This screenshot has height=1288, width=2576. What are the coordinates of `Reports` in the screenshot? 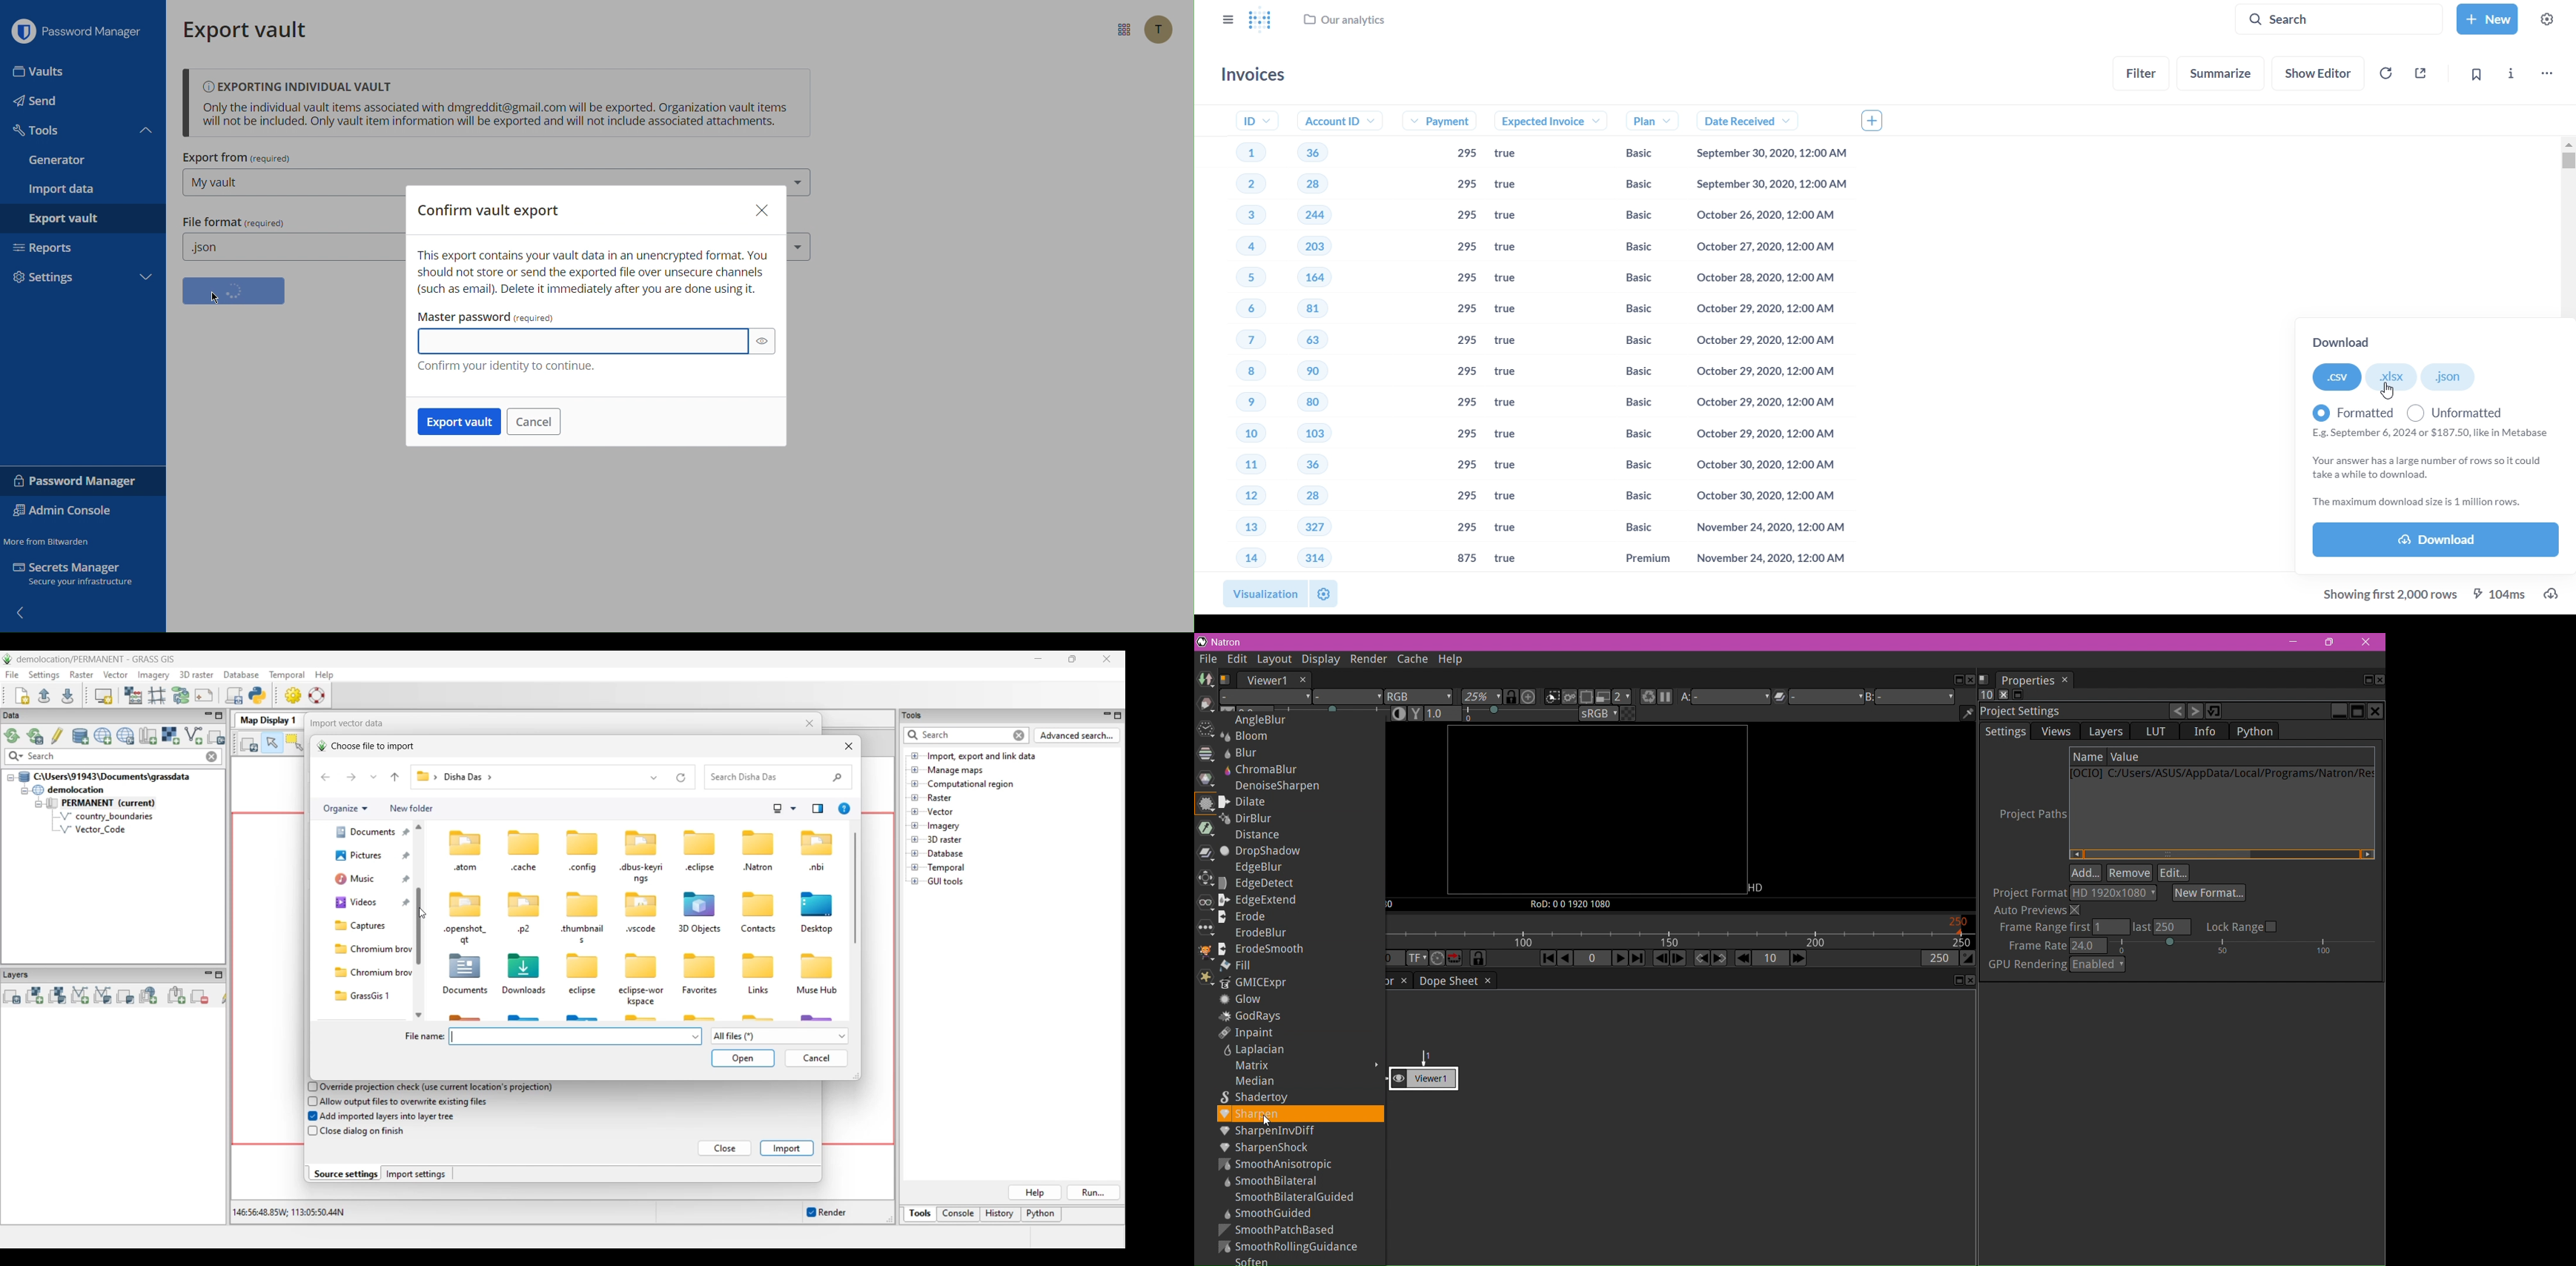 It's located at (48, 245).